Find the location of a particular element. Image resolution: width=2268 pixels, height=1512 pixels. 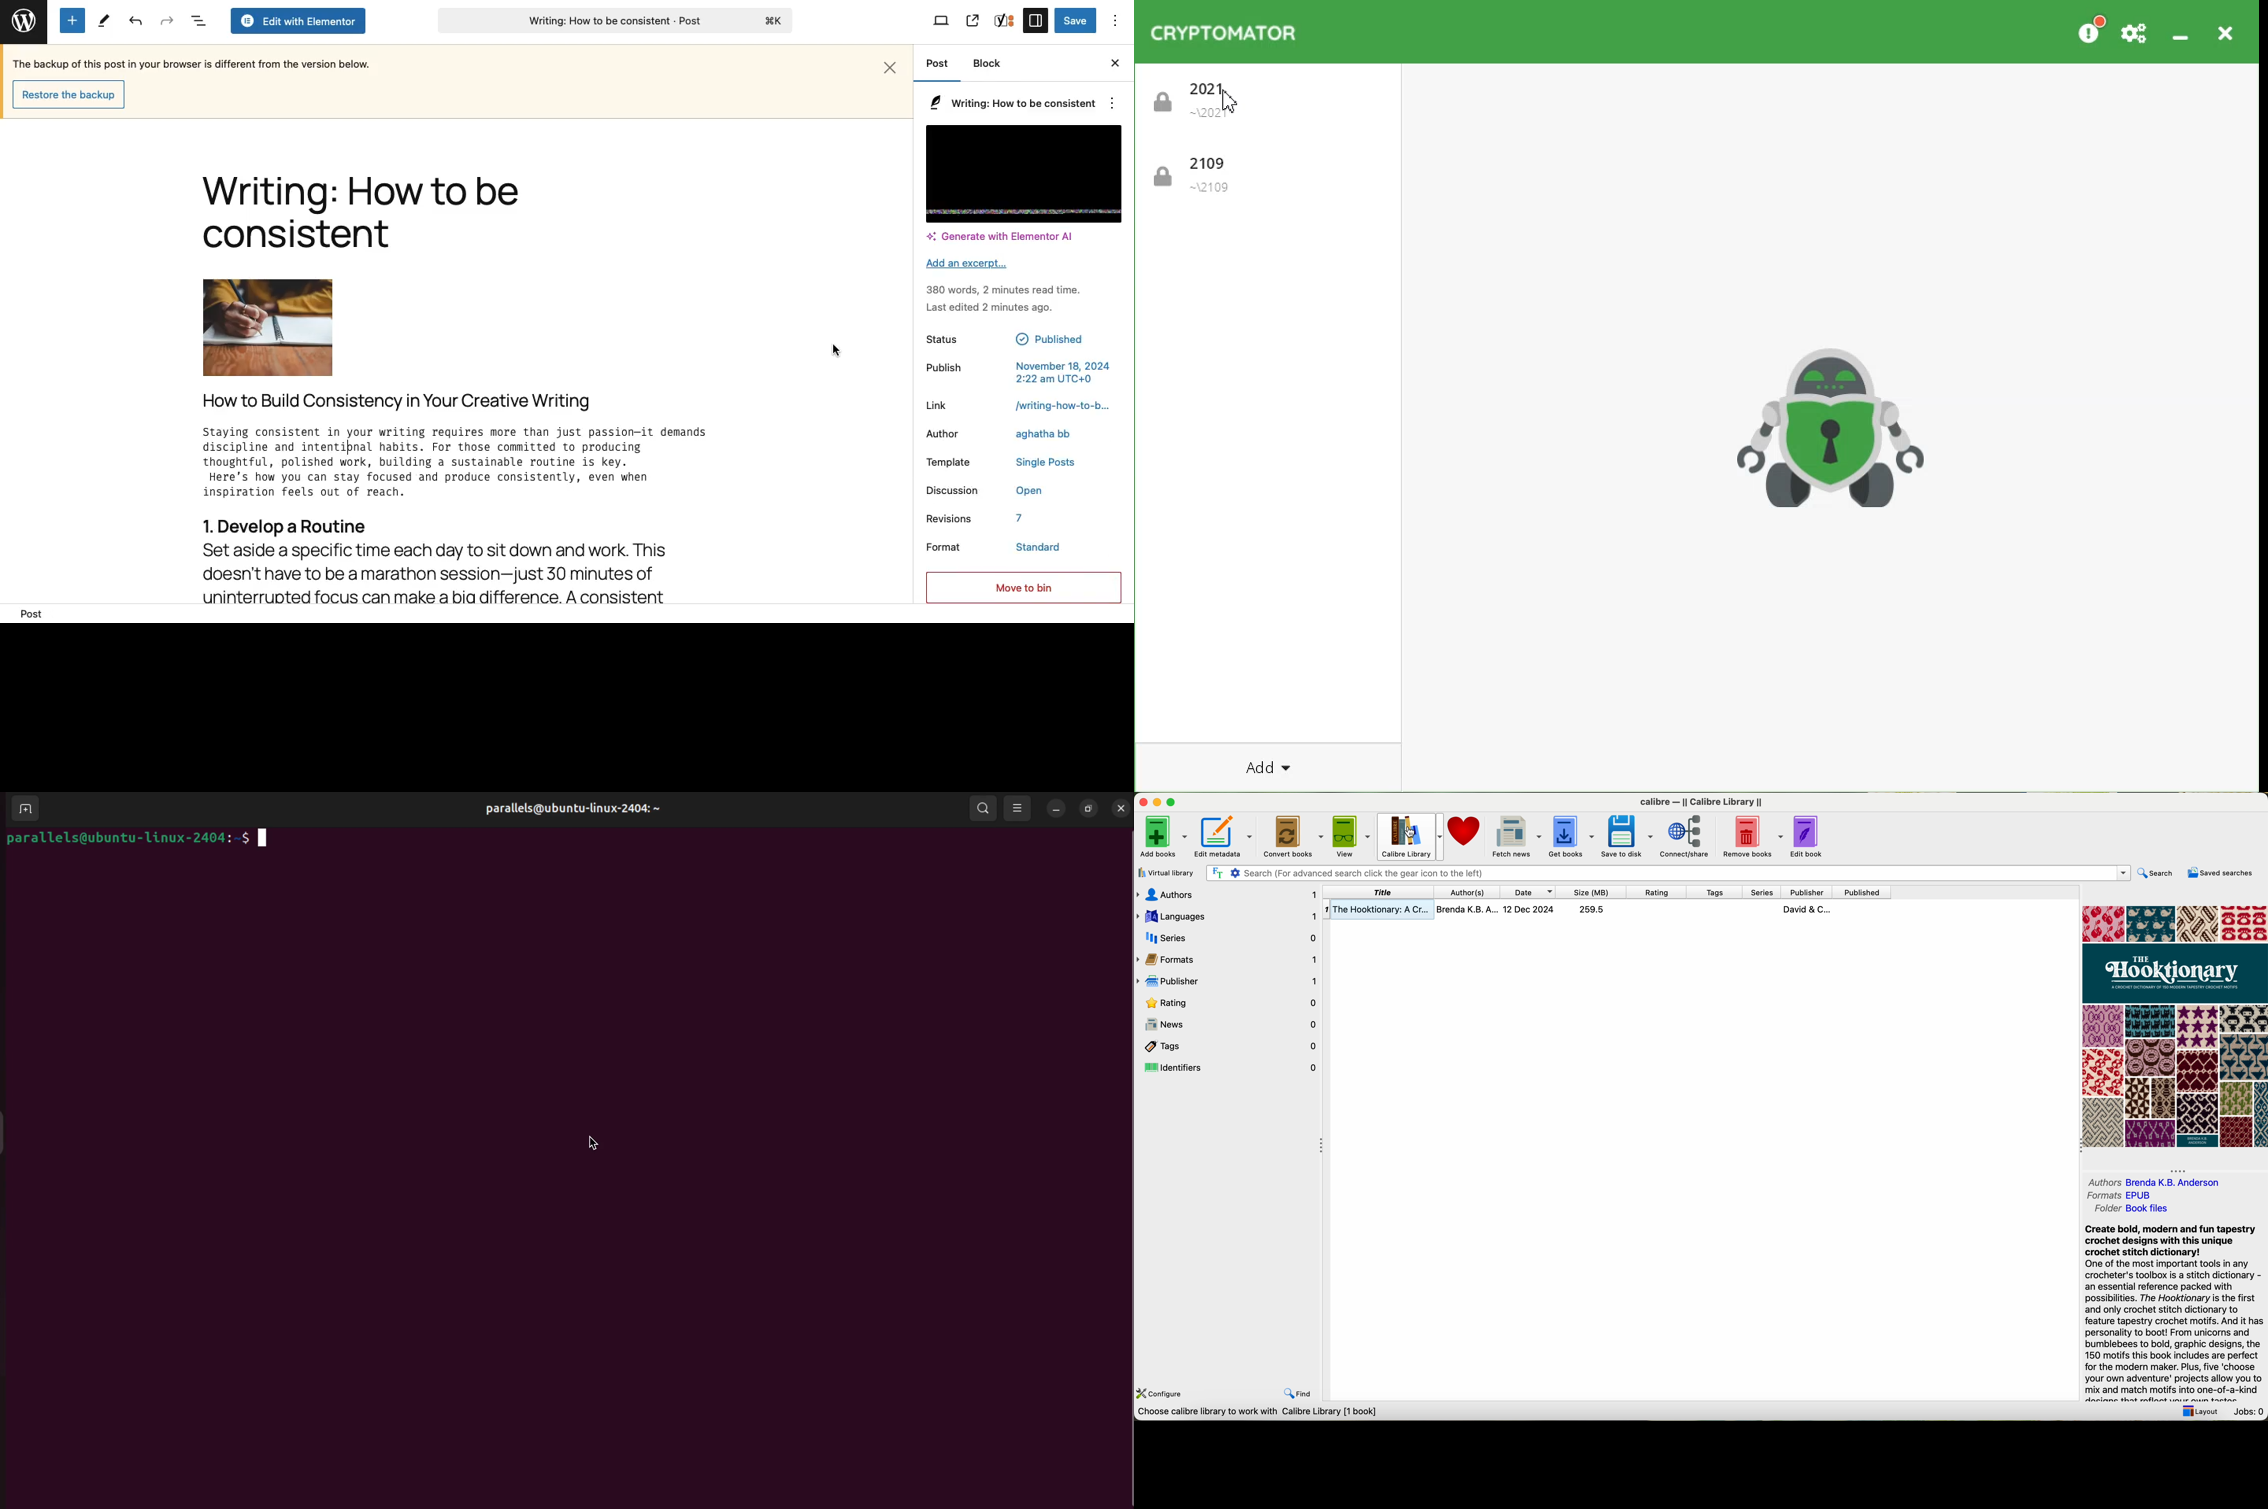

languages is located at coordinates (1227, 915).